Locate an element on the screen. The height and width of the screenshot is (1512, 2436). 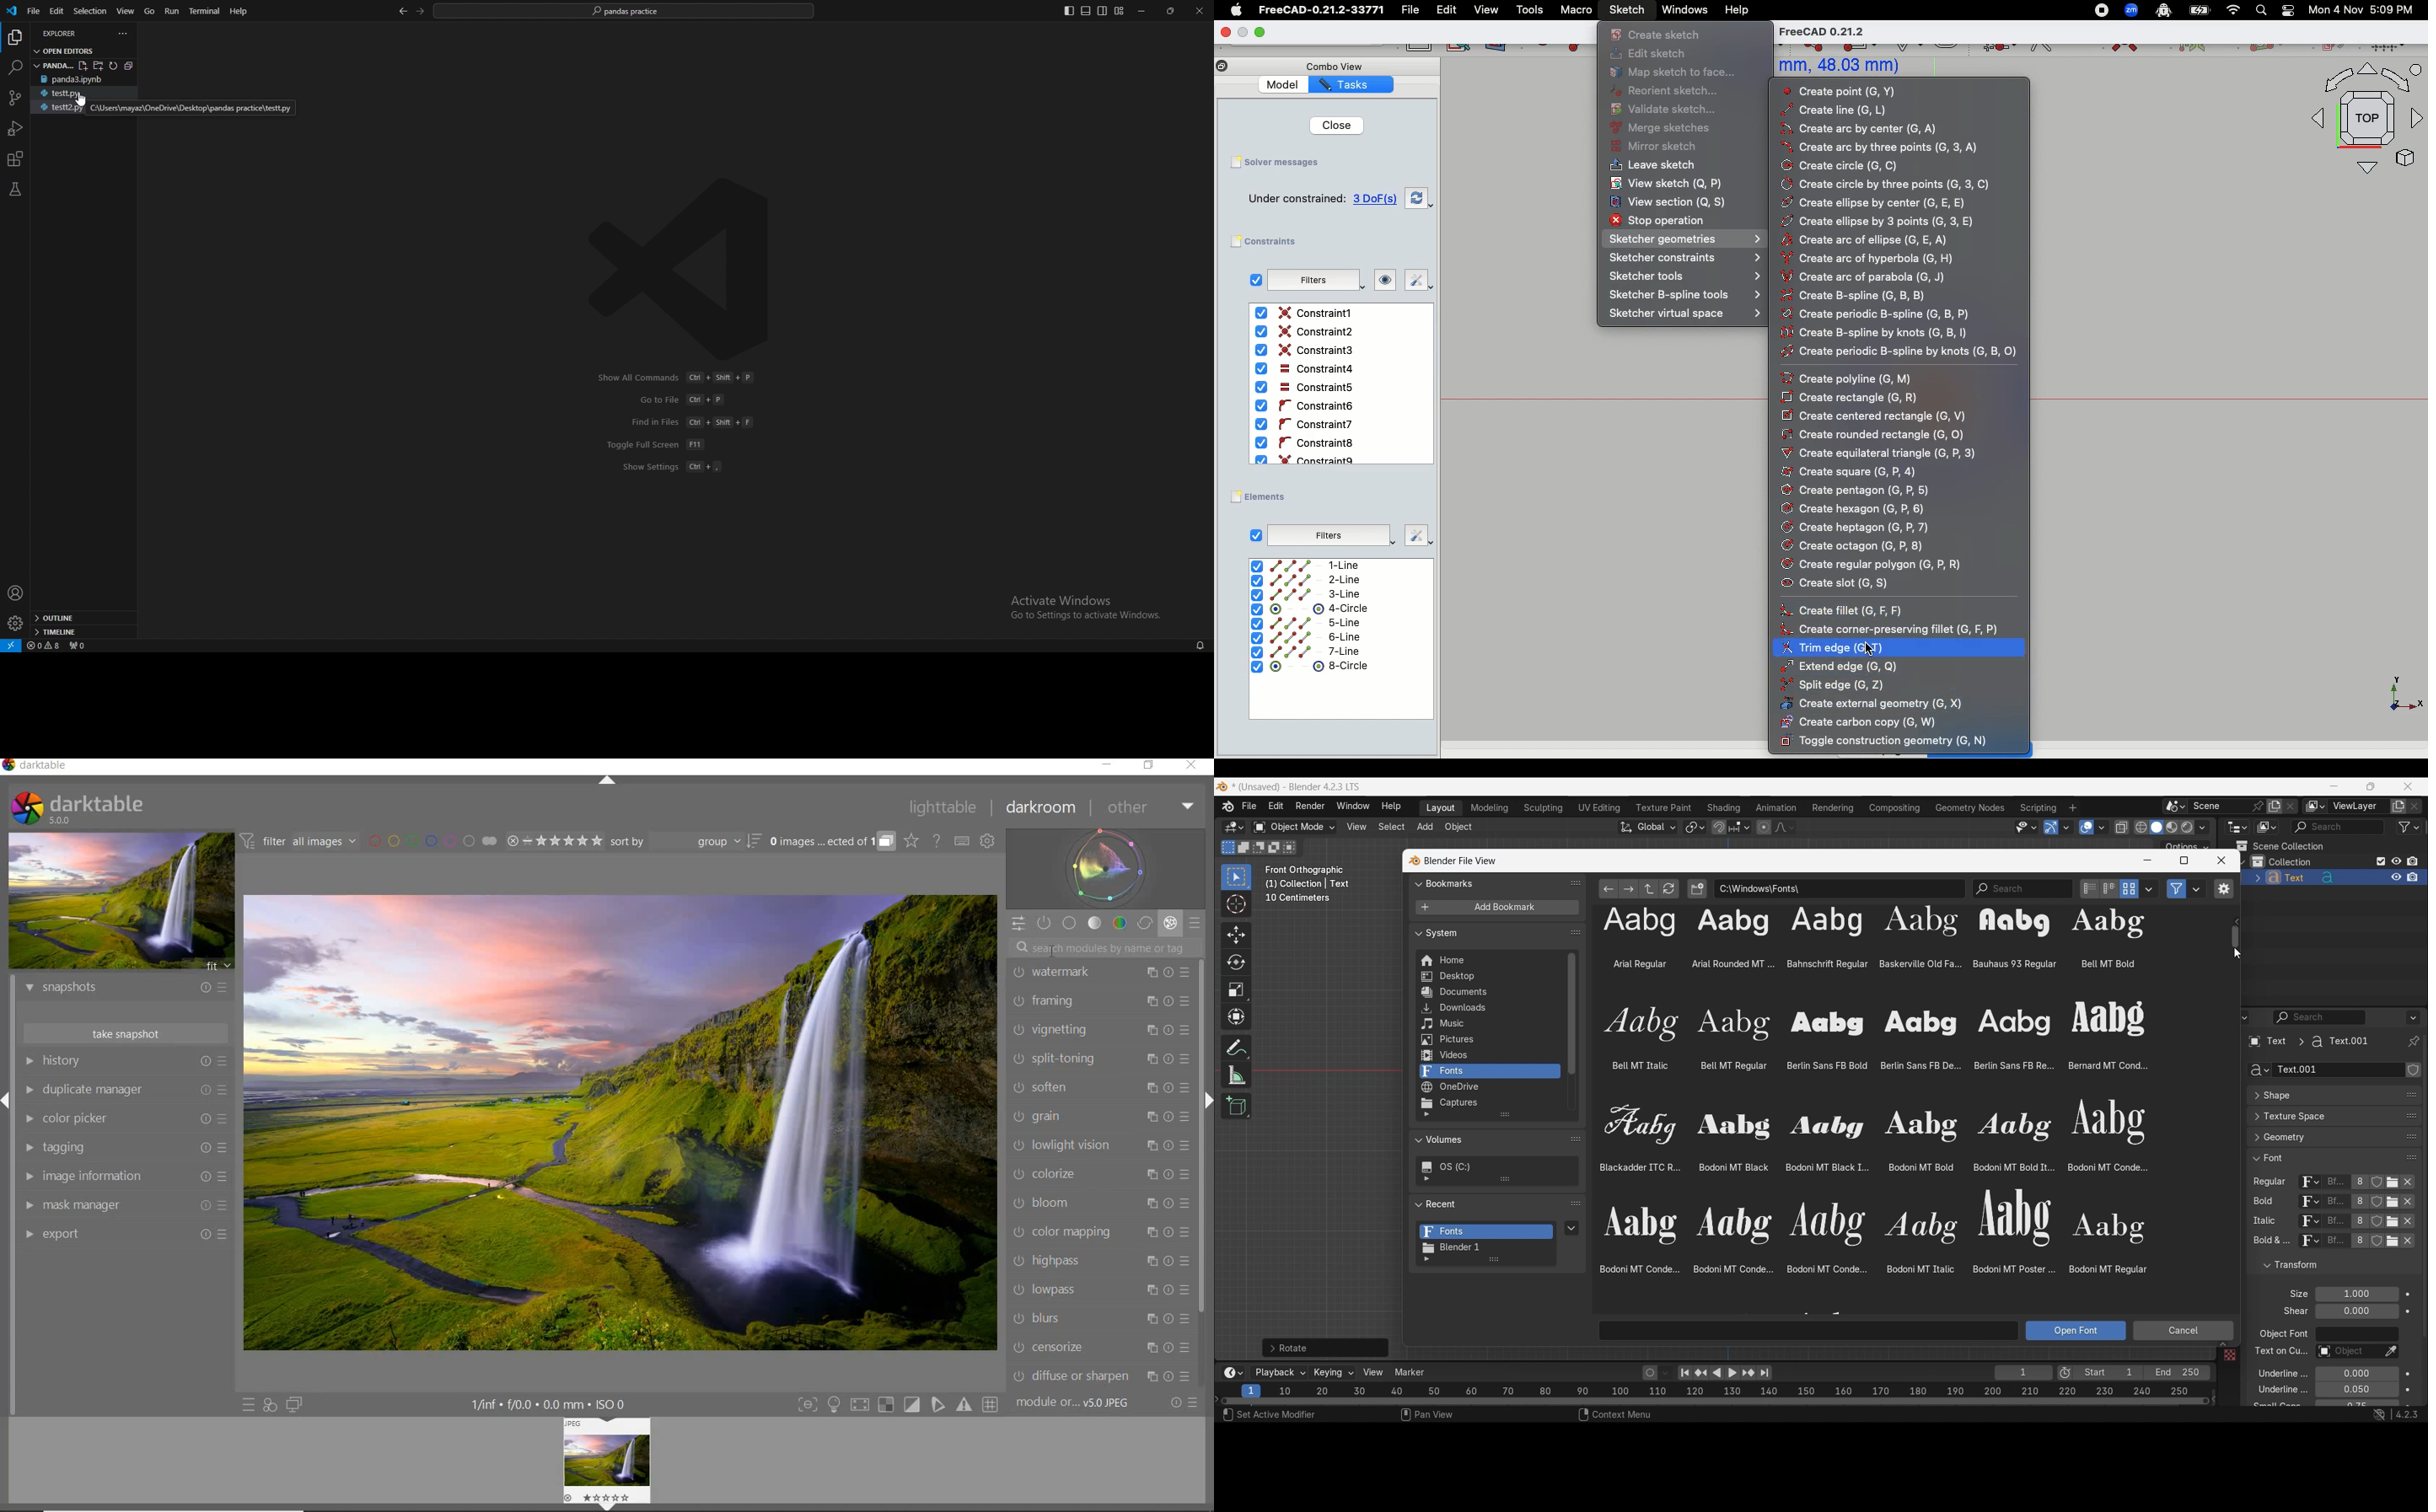
back is located at coordinates (402, 12).